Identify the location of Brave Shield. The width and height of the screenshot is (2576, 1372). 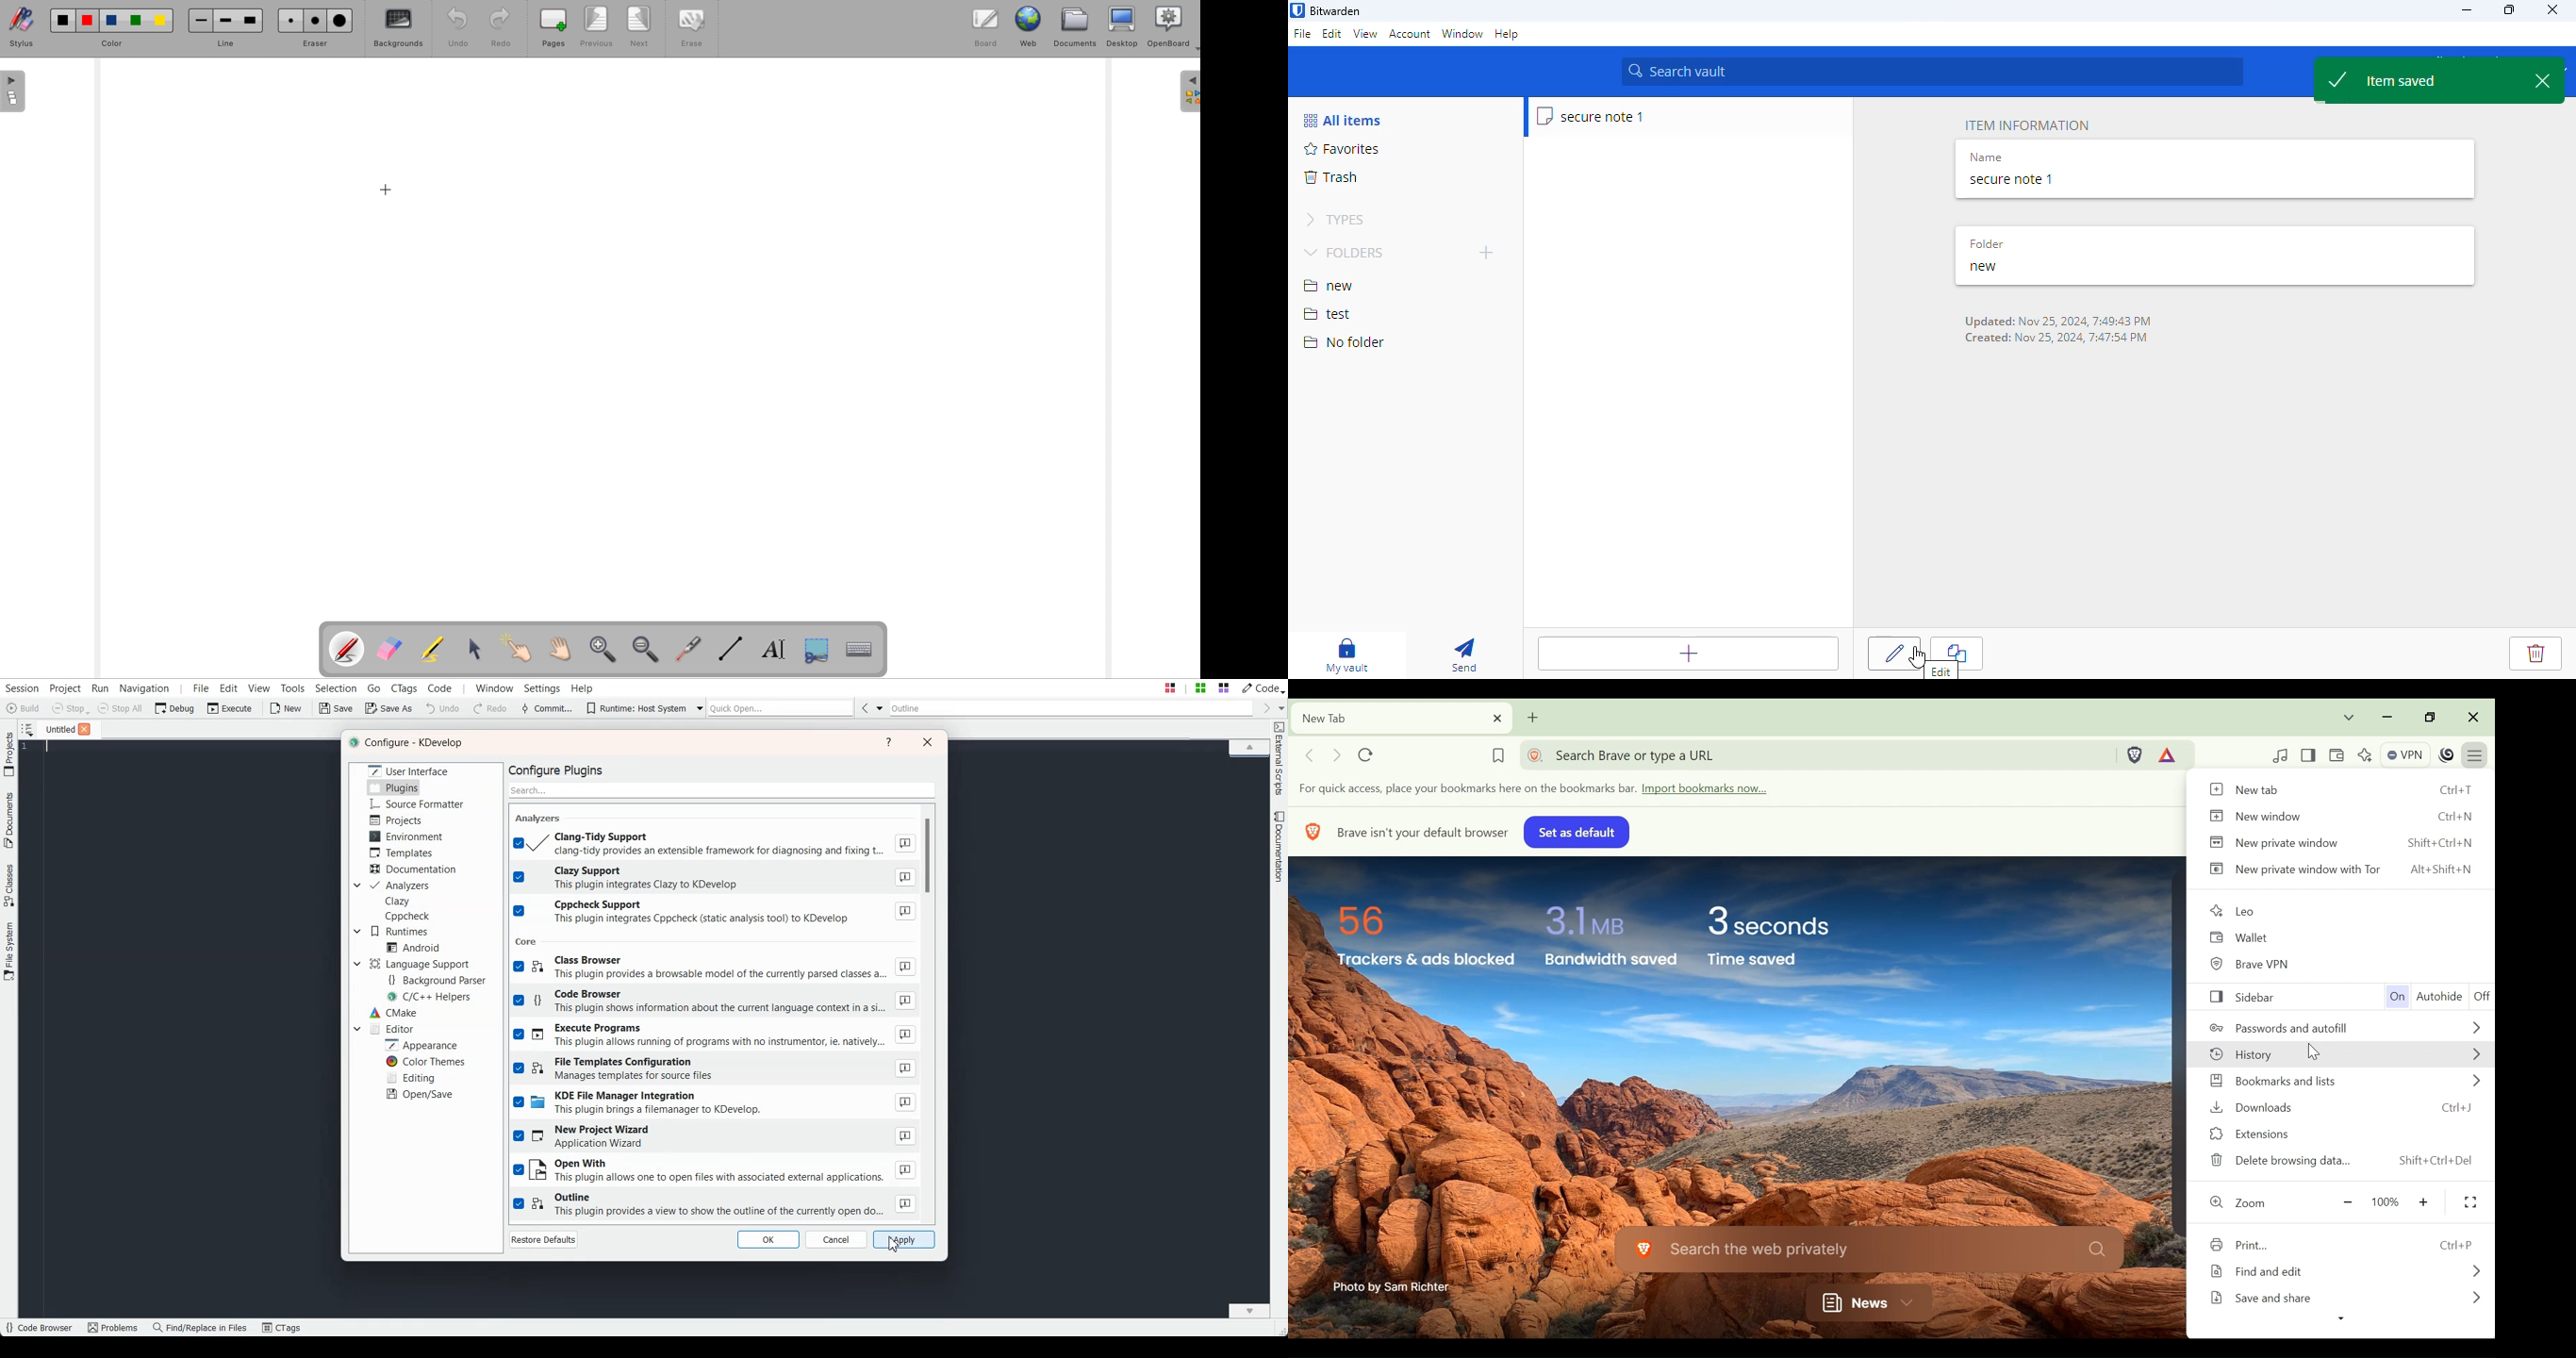
(2136, 754).